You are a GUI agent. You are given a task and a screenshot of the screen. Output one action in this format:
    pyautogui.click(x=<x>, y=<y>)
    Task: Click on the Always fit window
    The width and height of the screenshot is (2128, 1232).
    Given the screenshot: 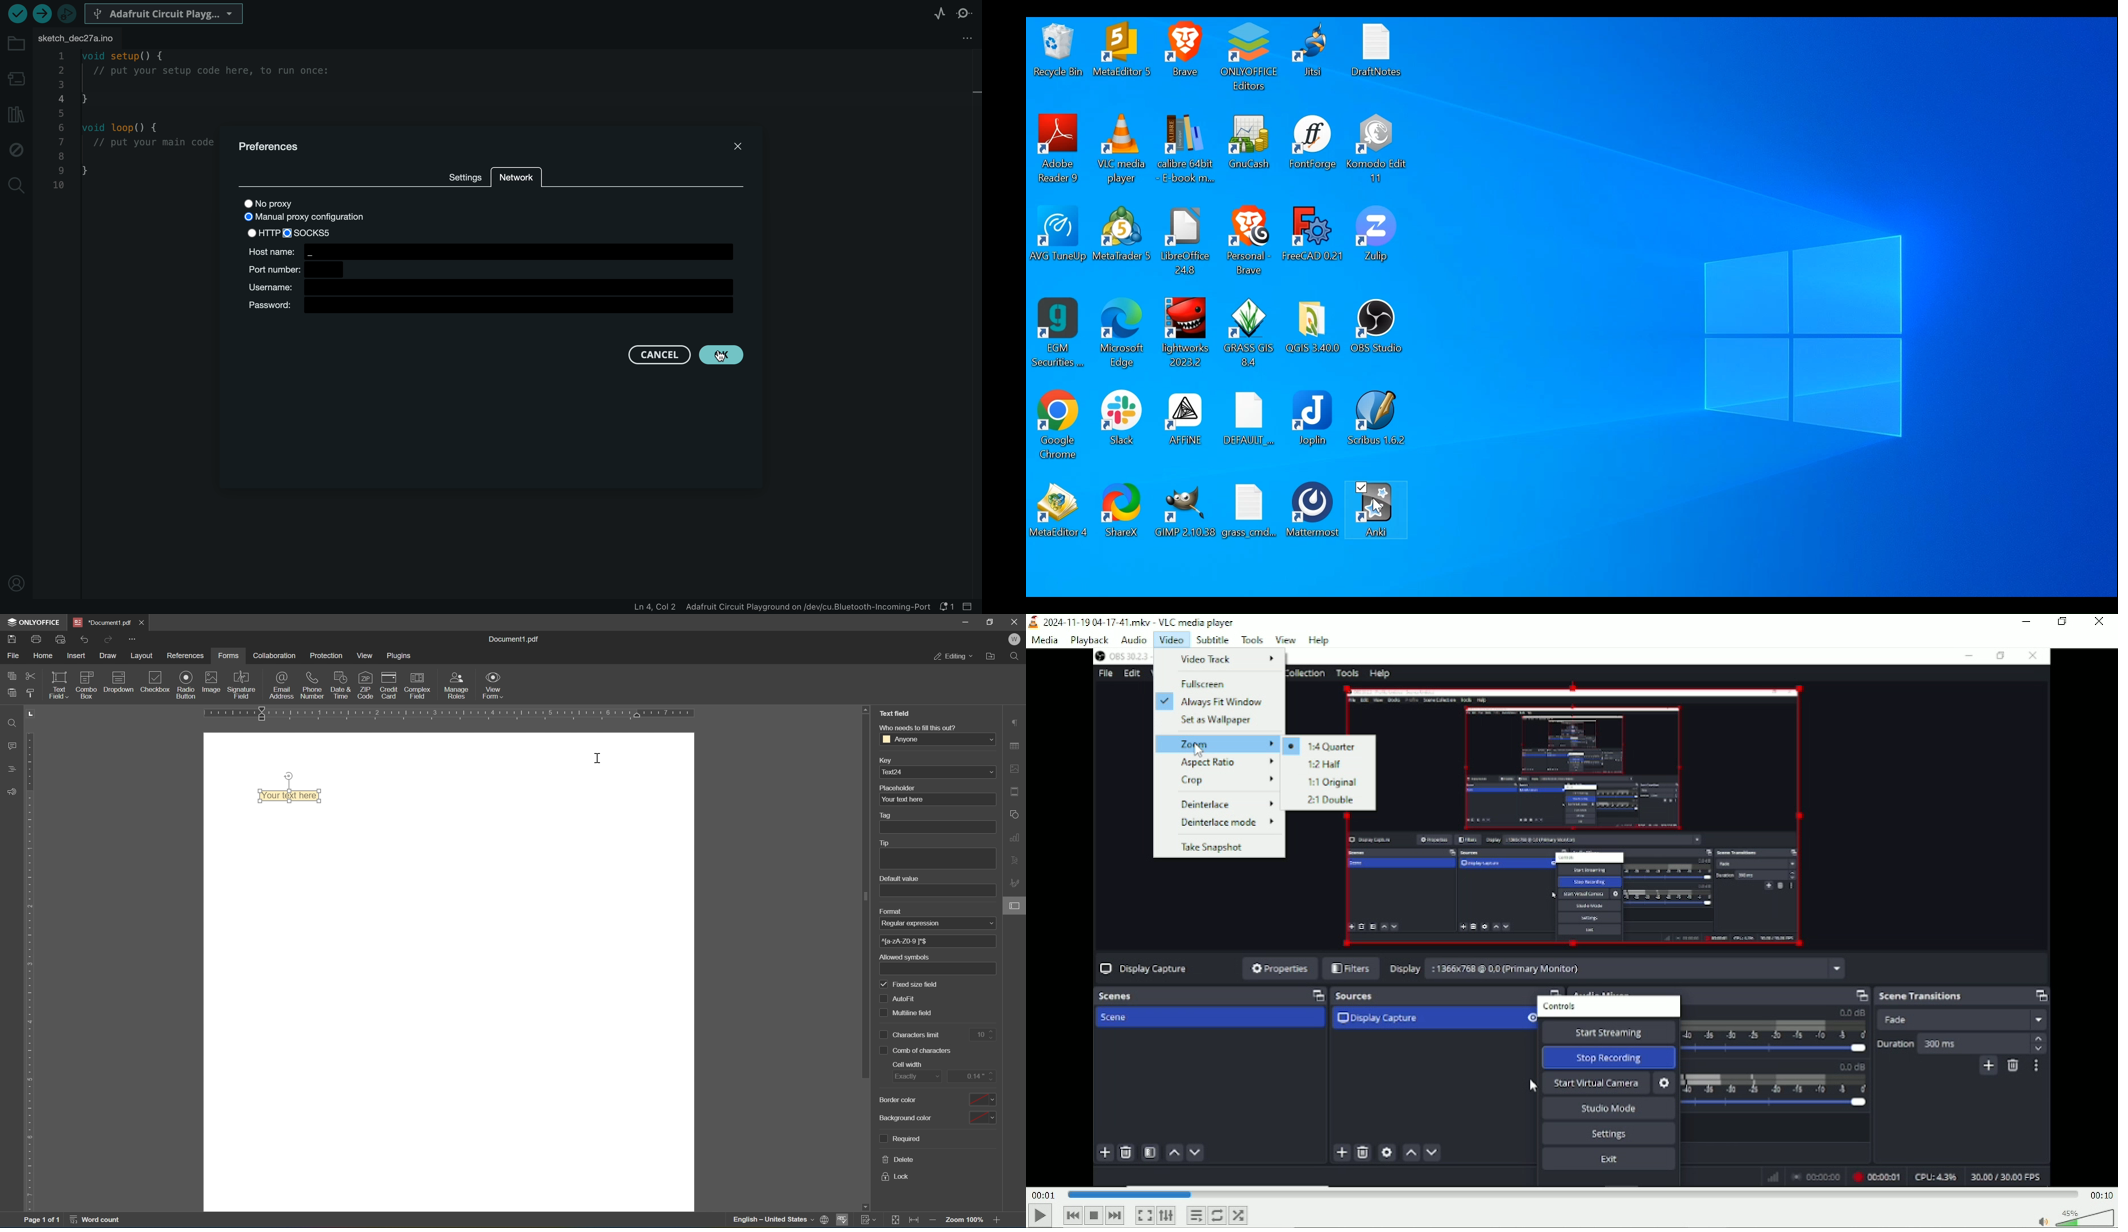 What is the action you would take?
    pyautogui.click(x=1212, y=700)
    